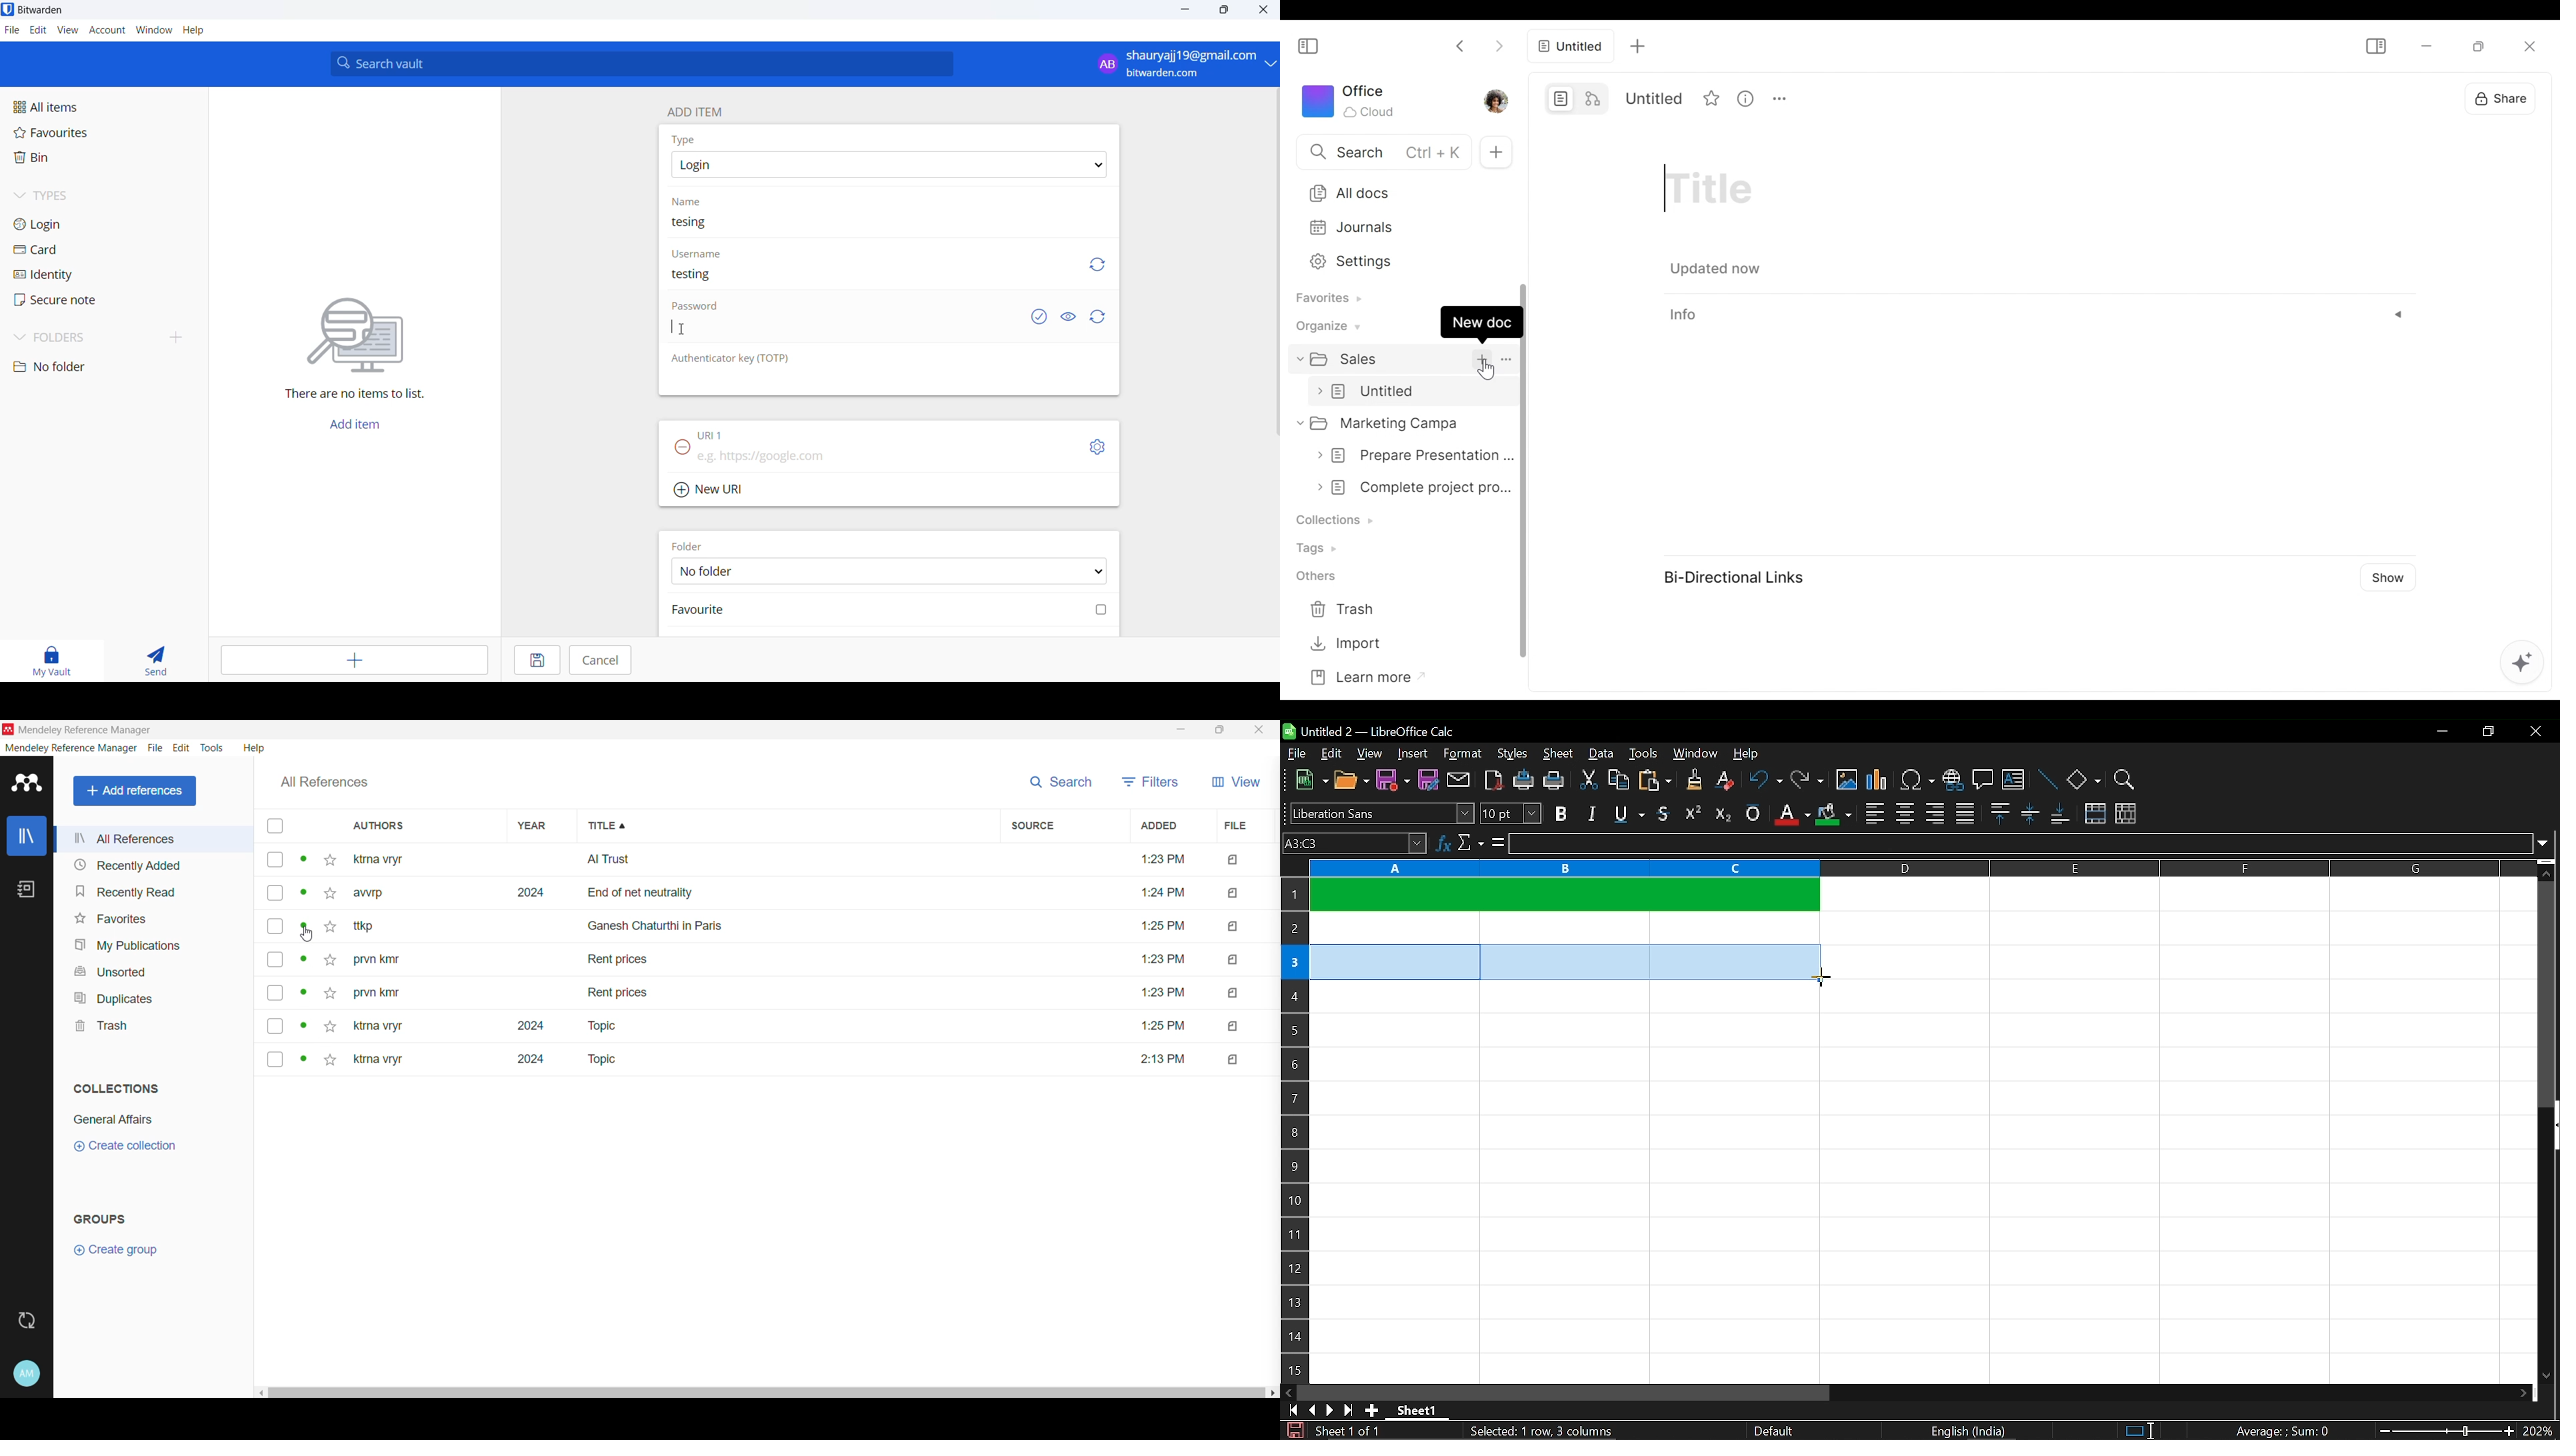  What do you see at coordinates (1846, 781) in the screenshot?
I see `insert image` at bounding box center [1846, 781].